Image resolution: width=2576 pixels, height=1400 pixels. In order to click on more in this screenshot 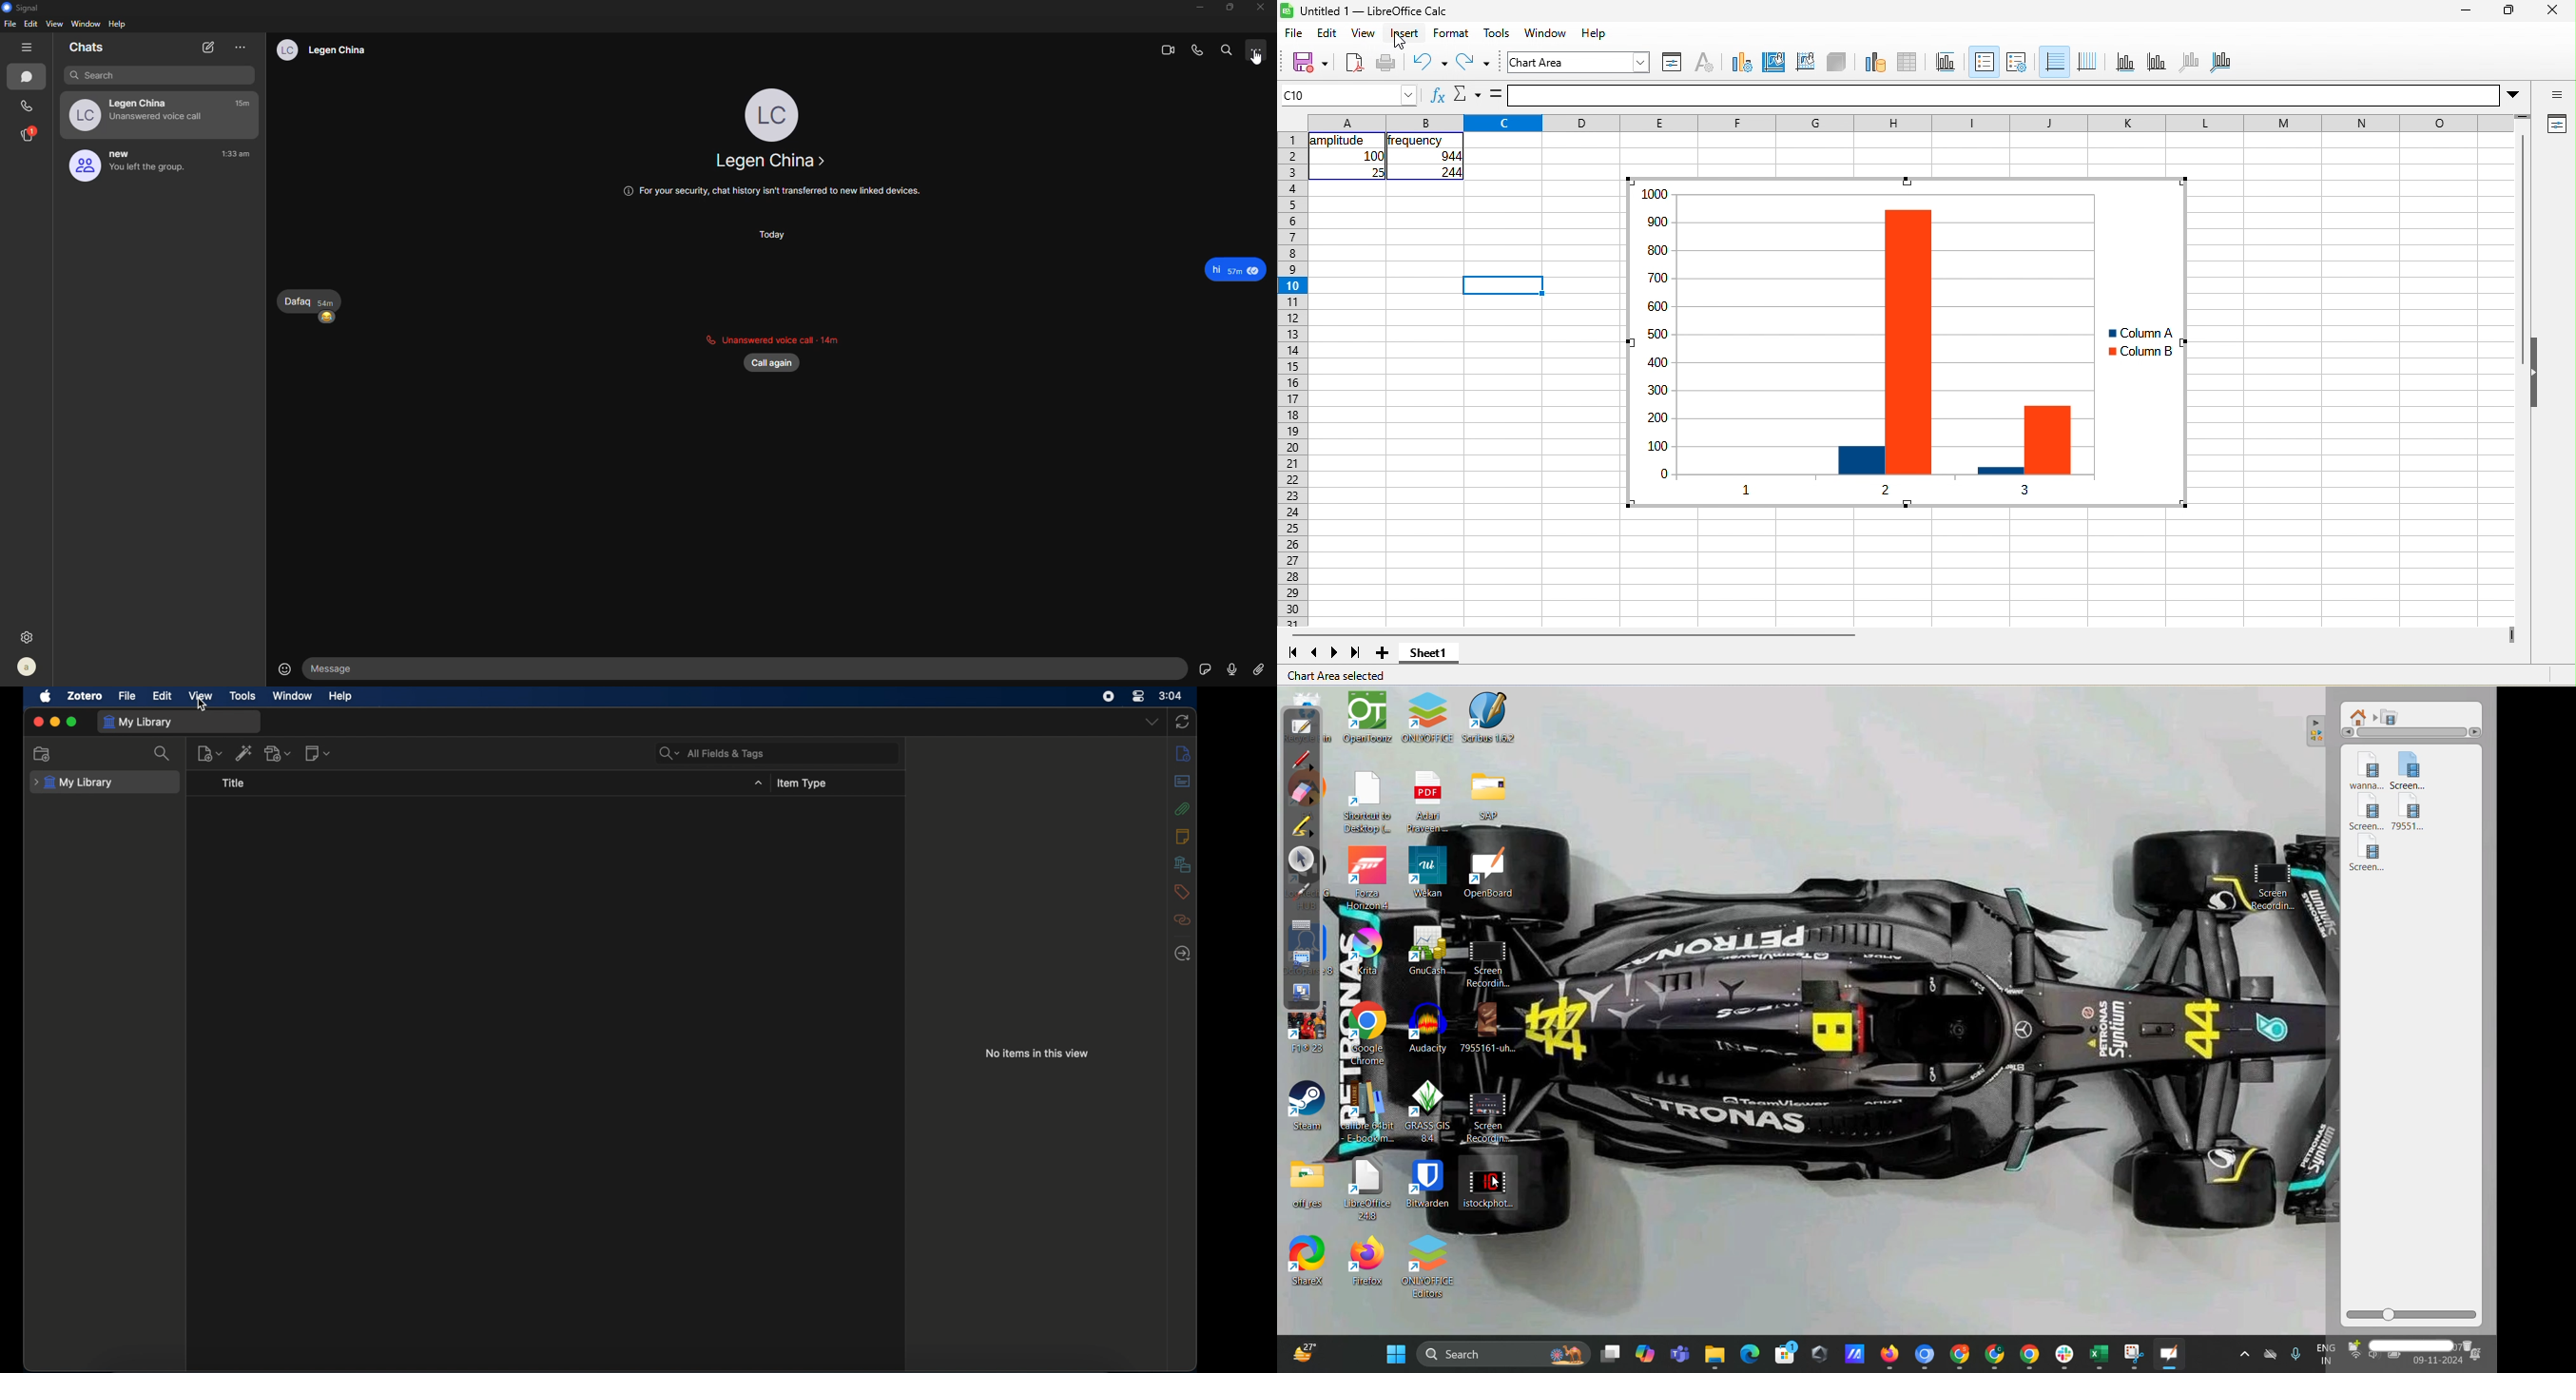, I will do `click(1256, 51)`.